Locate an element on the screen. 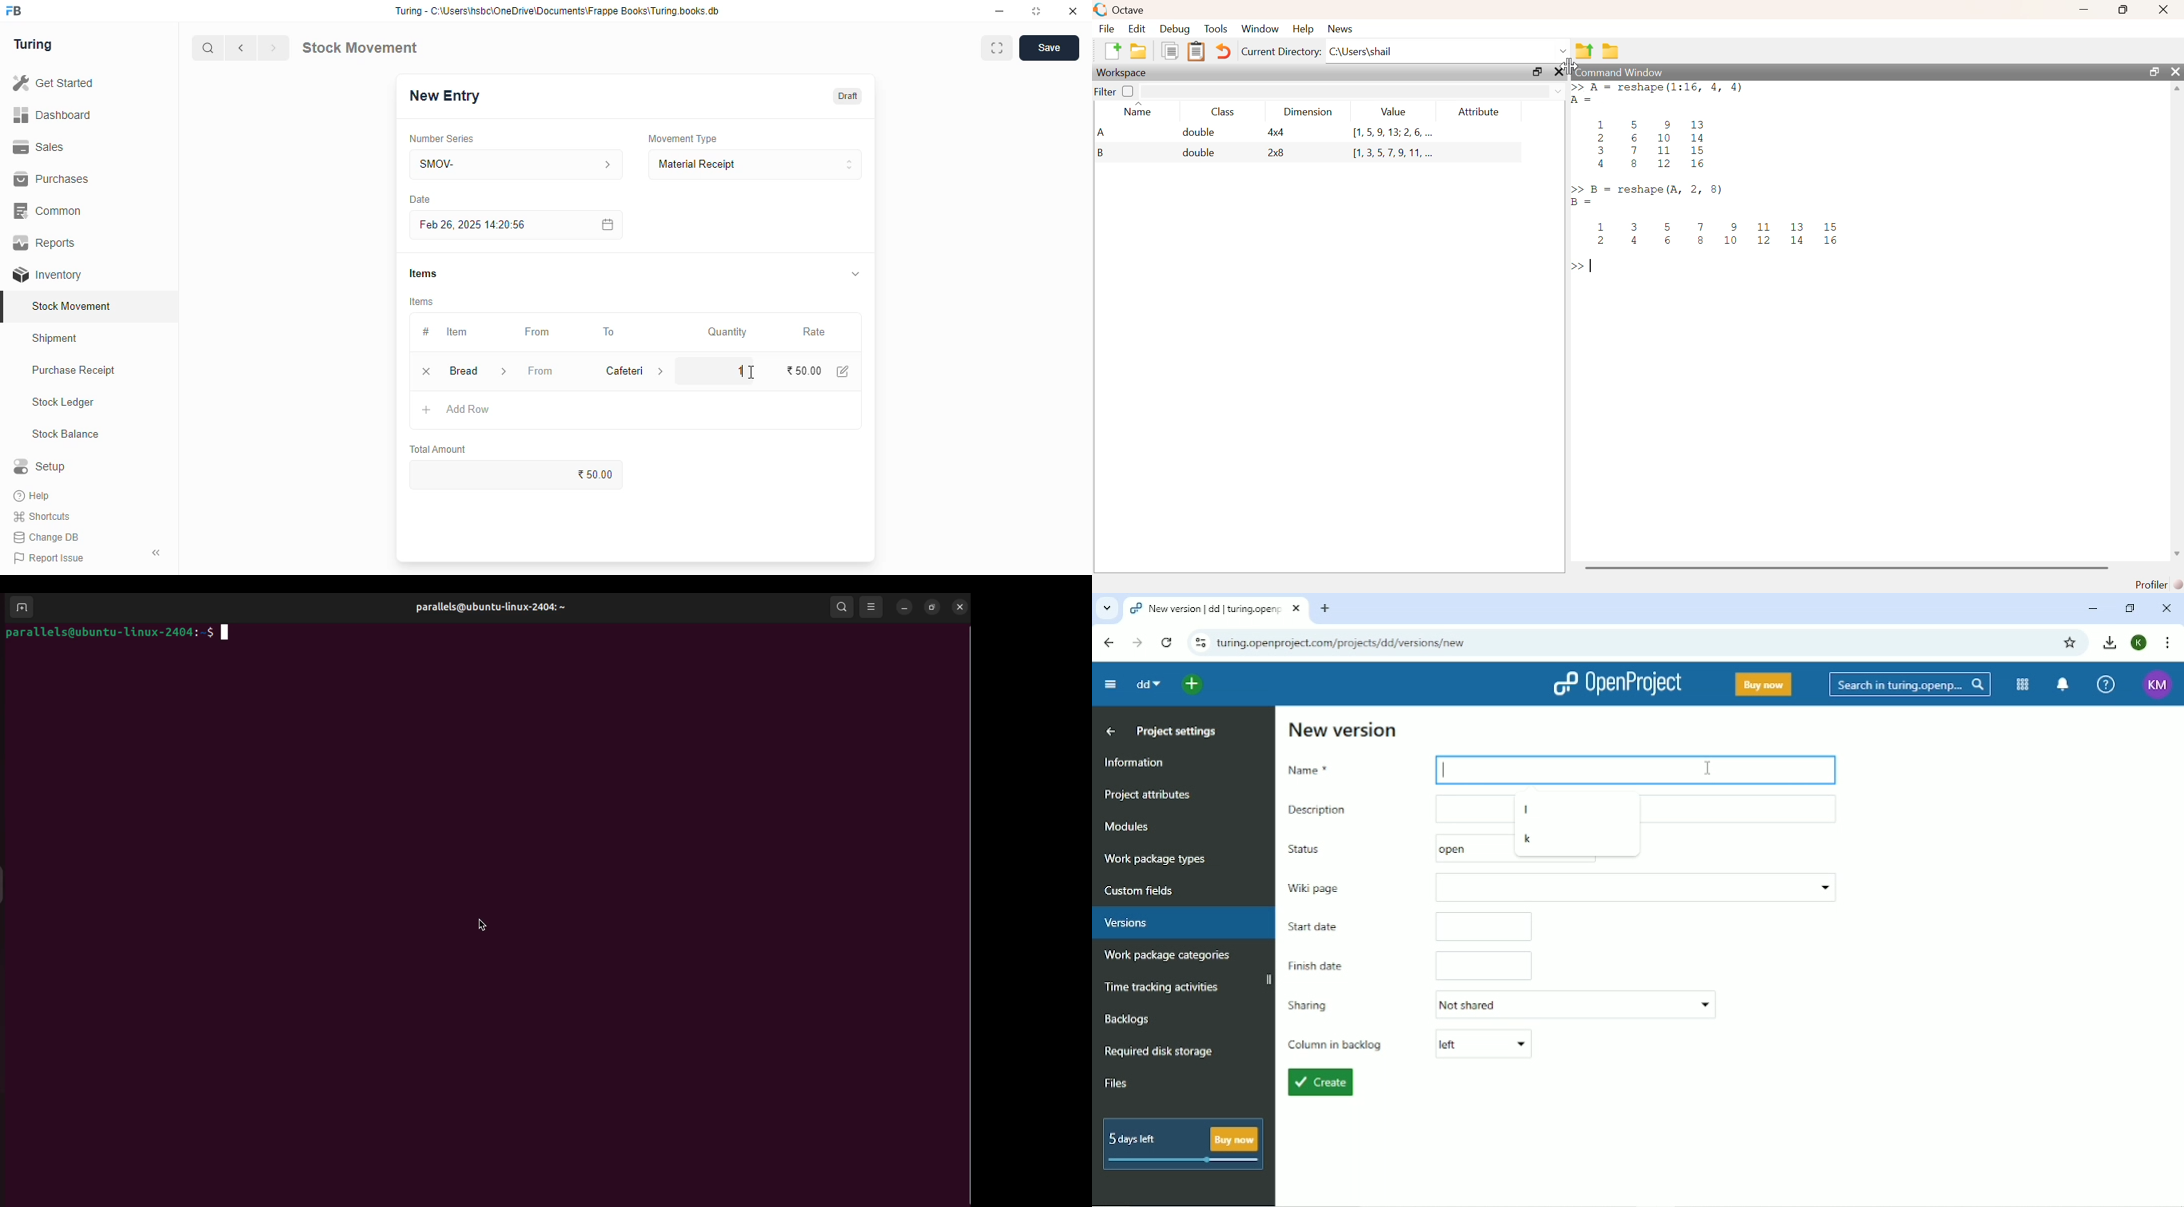 Image resolution: width=2184 pixels, height=1232 pixels. Search tabs is located at coordinates (1106, 607).